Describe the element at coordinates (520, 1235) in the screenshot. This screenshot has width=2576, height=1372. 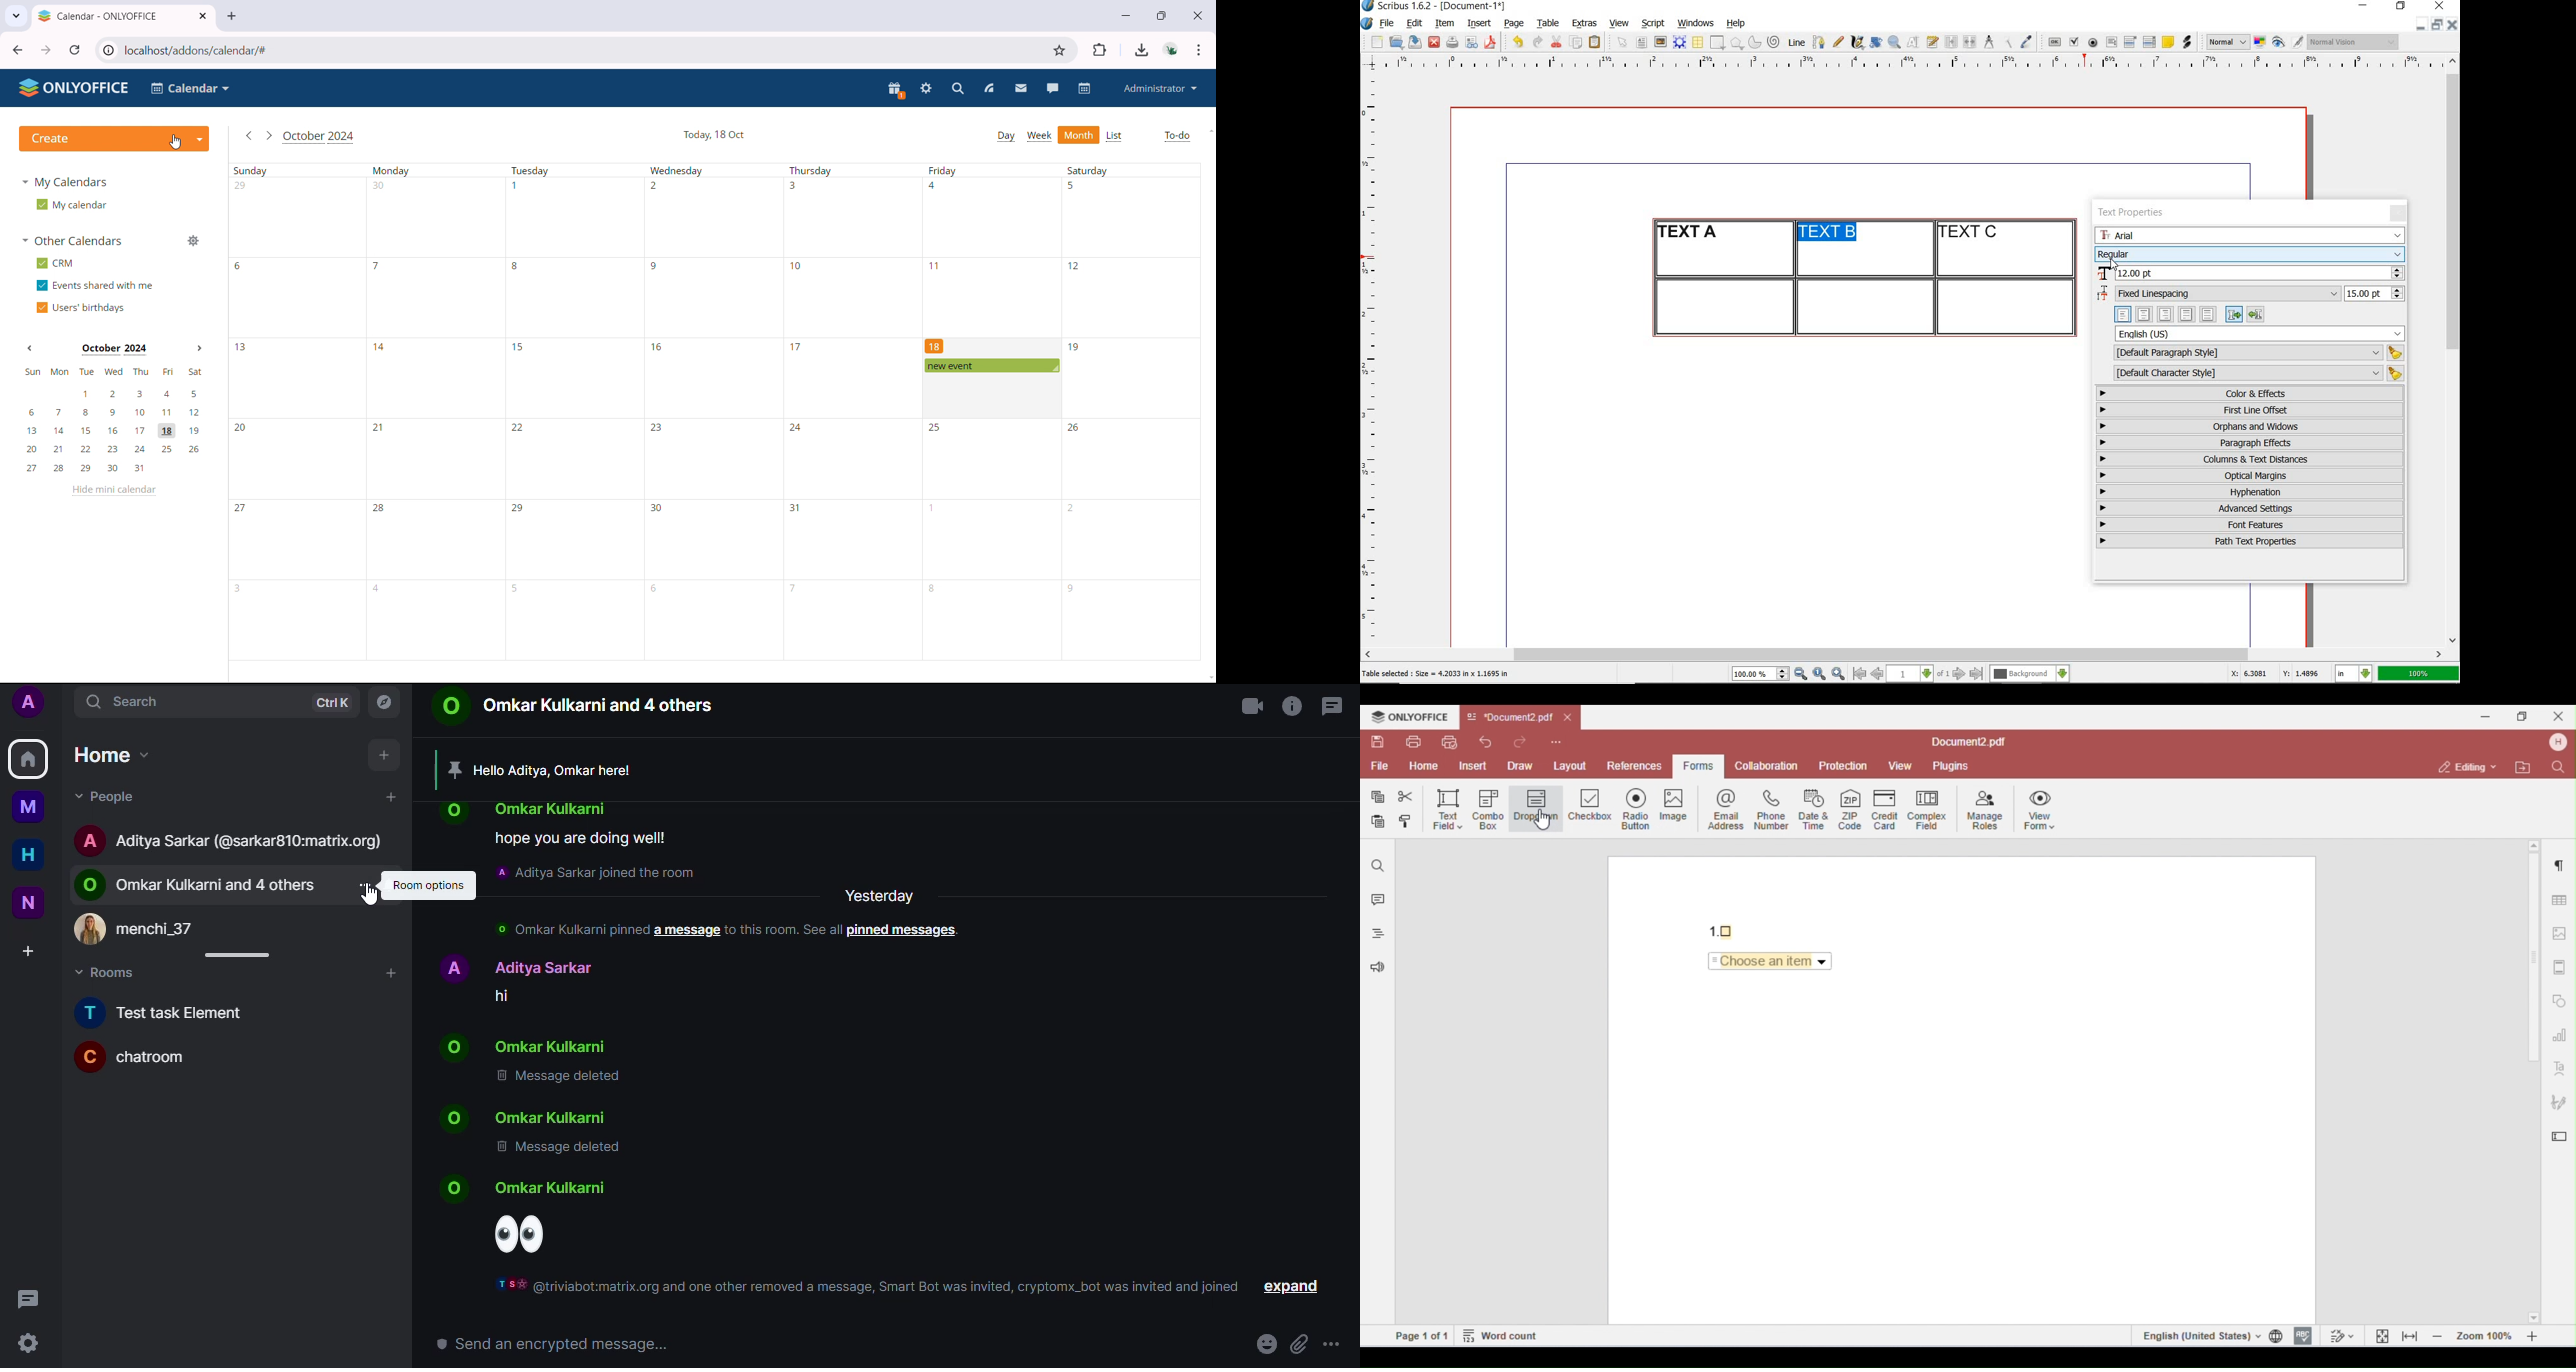
I see `emoji` at that location.